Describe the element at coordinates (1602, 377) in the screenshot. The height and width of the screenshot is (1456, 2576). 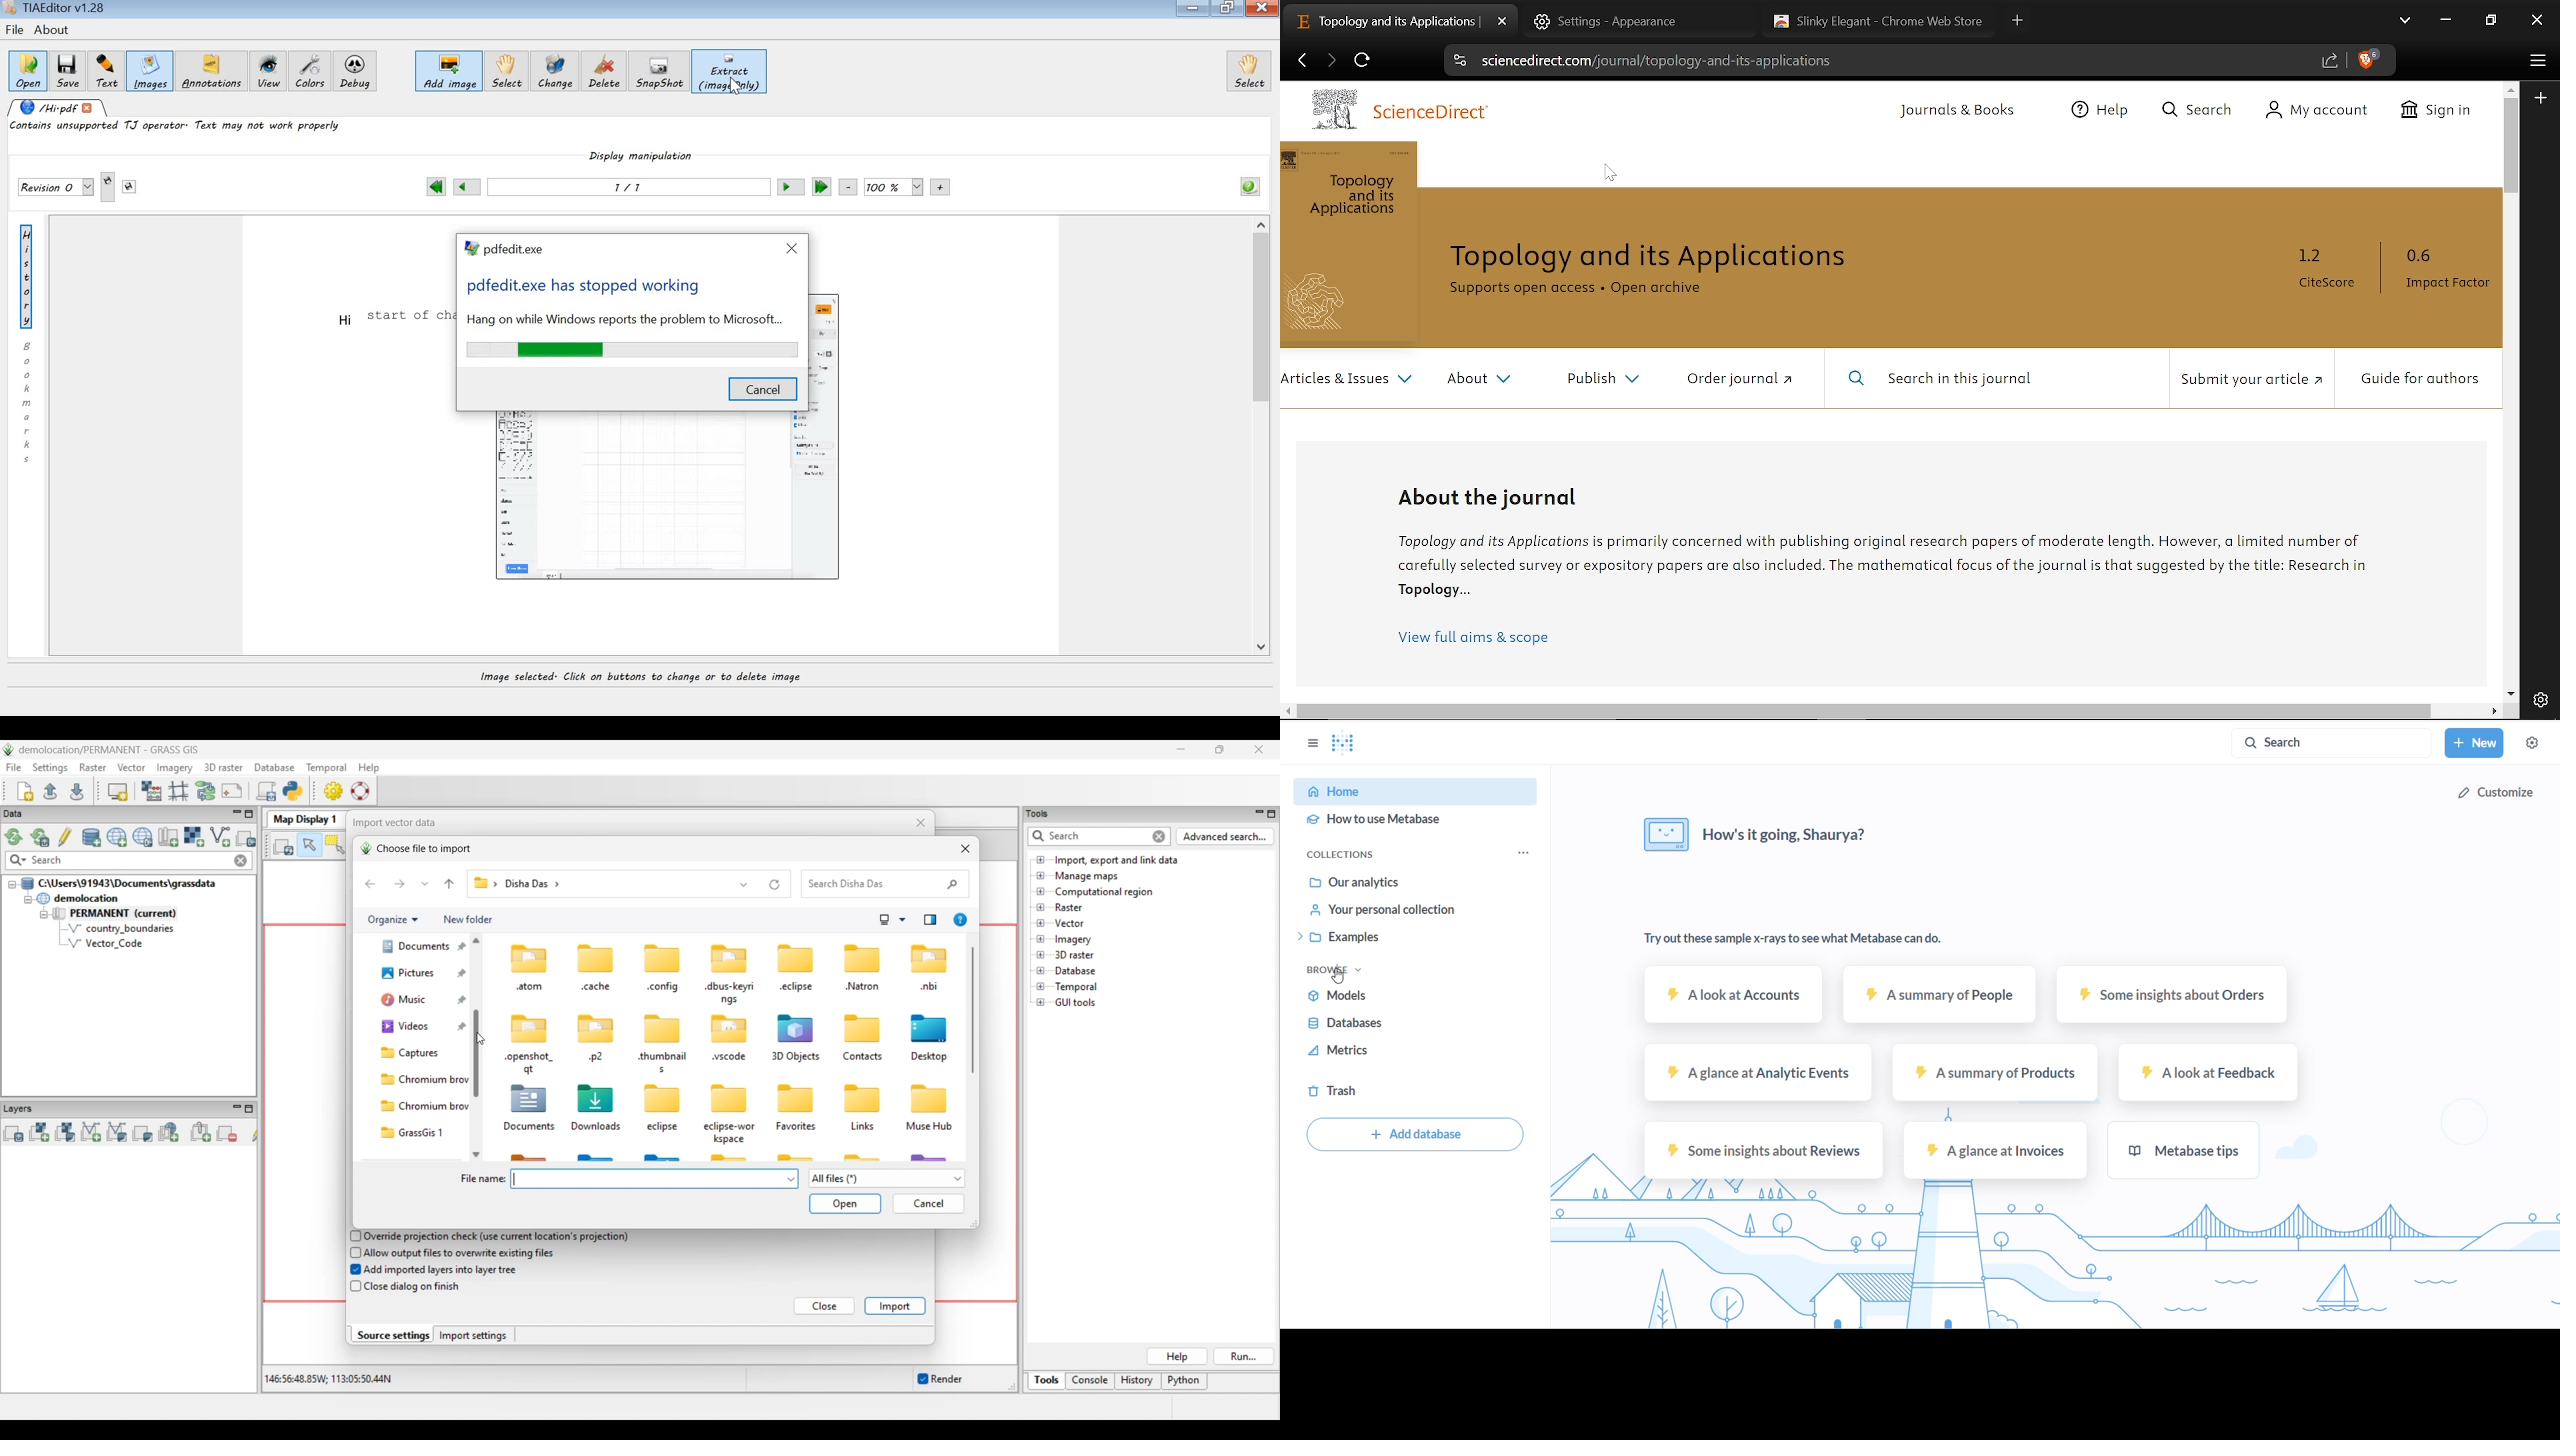
I see `Publish` at that location.